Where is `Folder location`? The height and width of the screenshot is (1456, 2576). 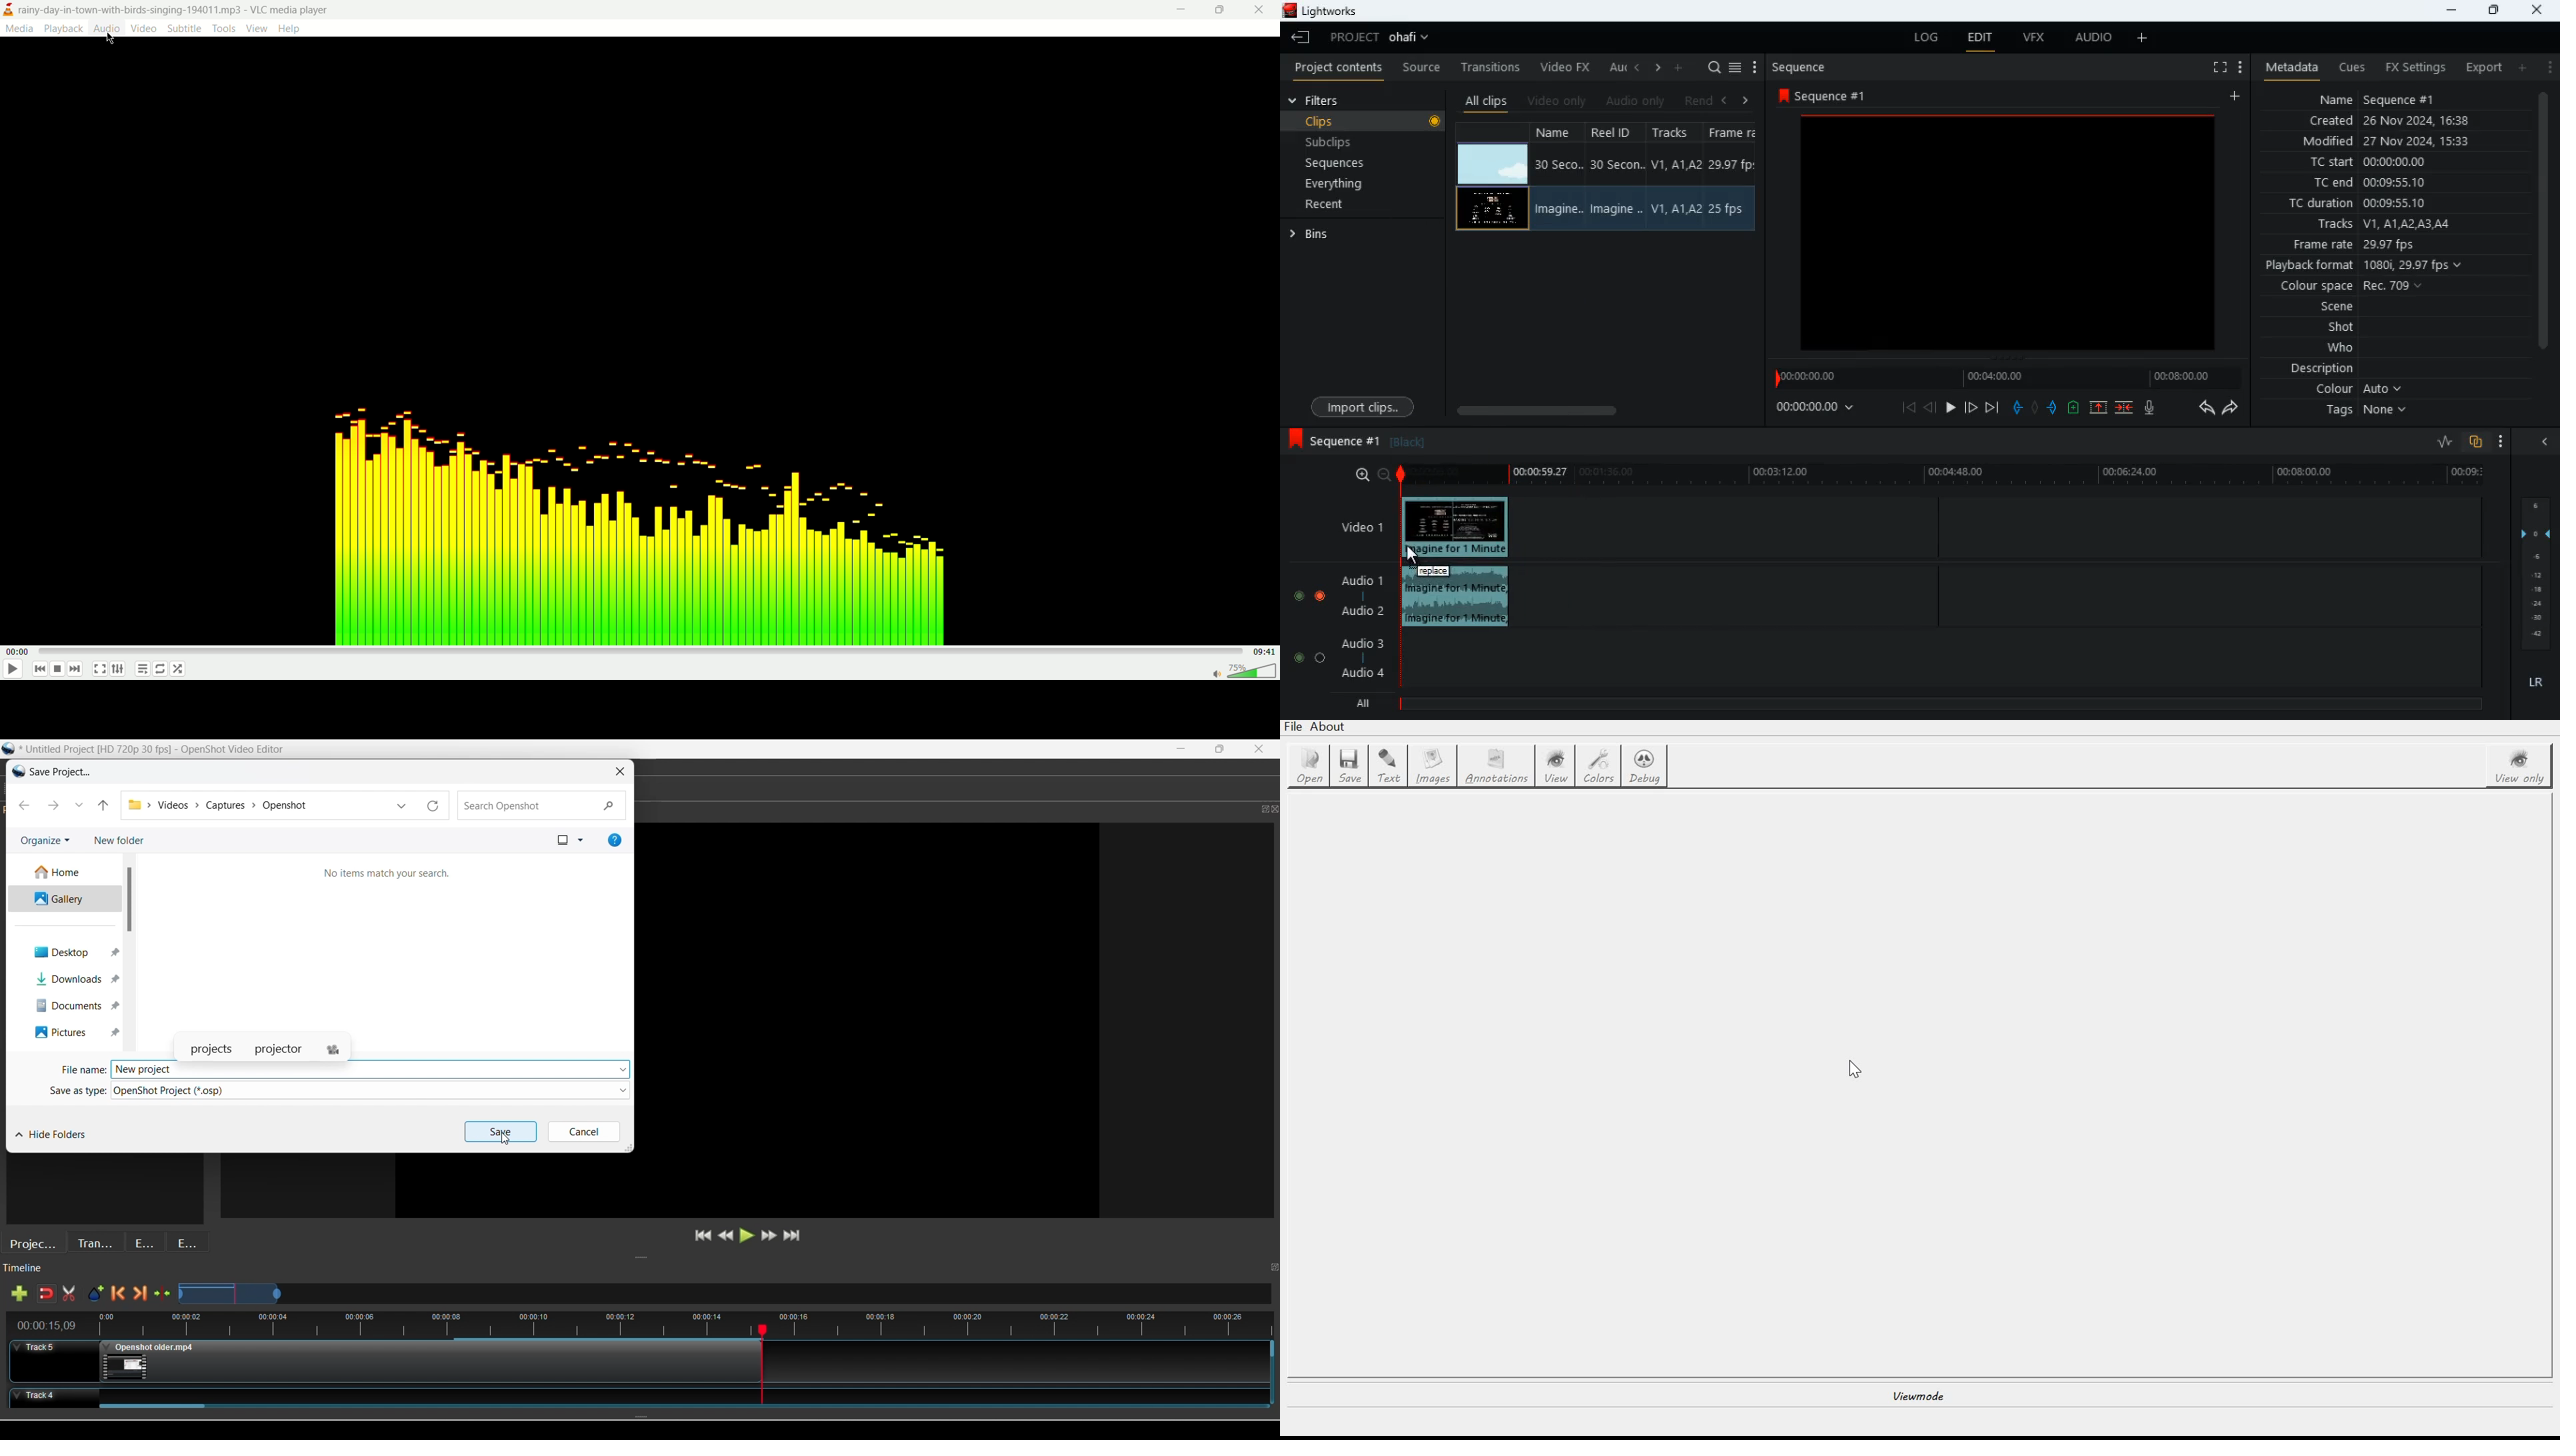
Folder location is located at coordinates (255, 805).